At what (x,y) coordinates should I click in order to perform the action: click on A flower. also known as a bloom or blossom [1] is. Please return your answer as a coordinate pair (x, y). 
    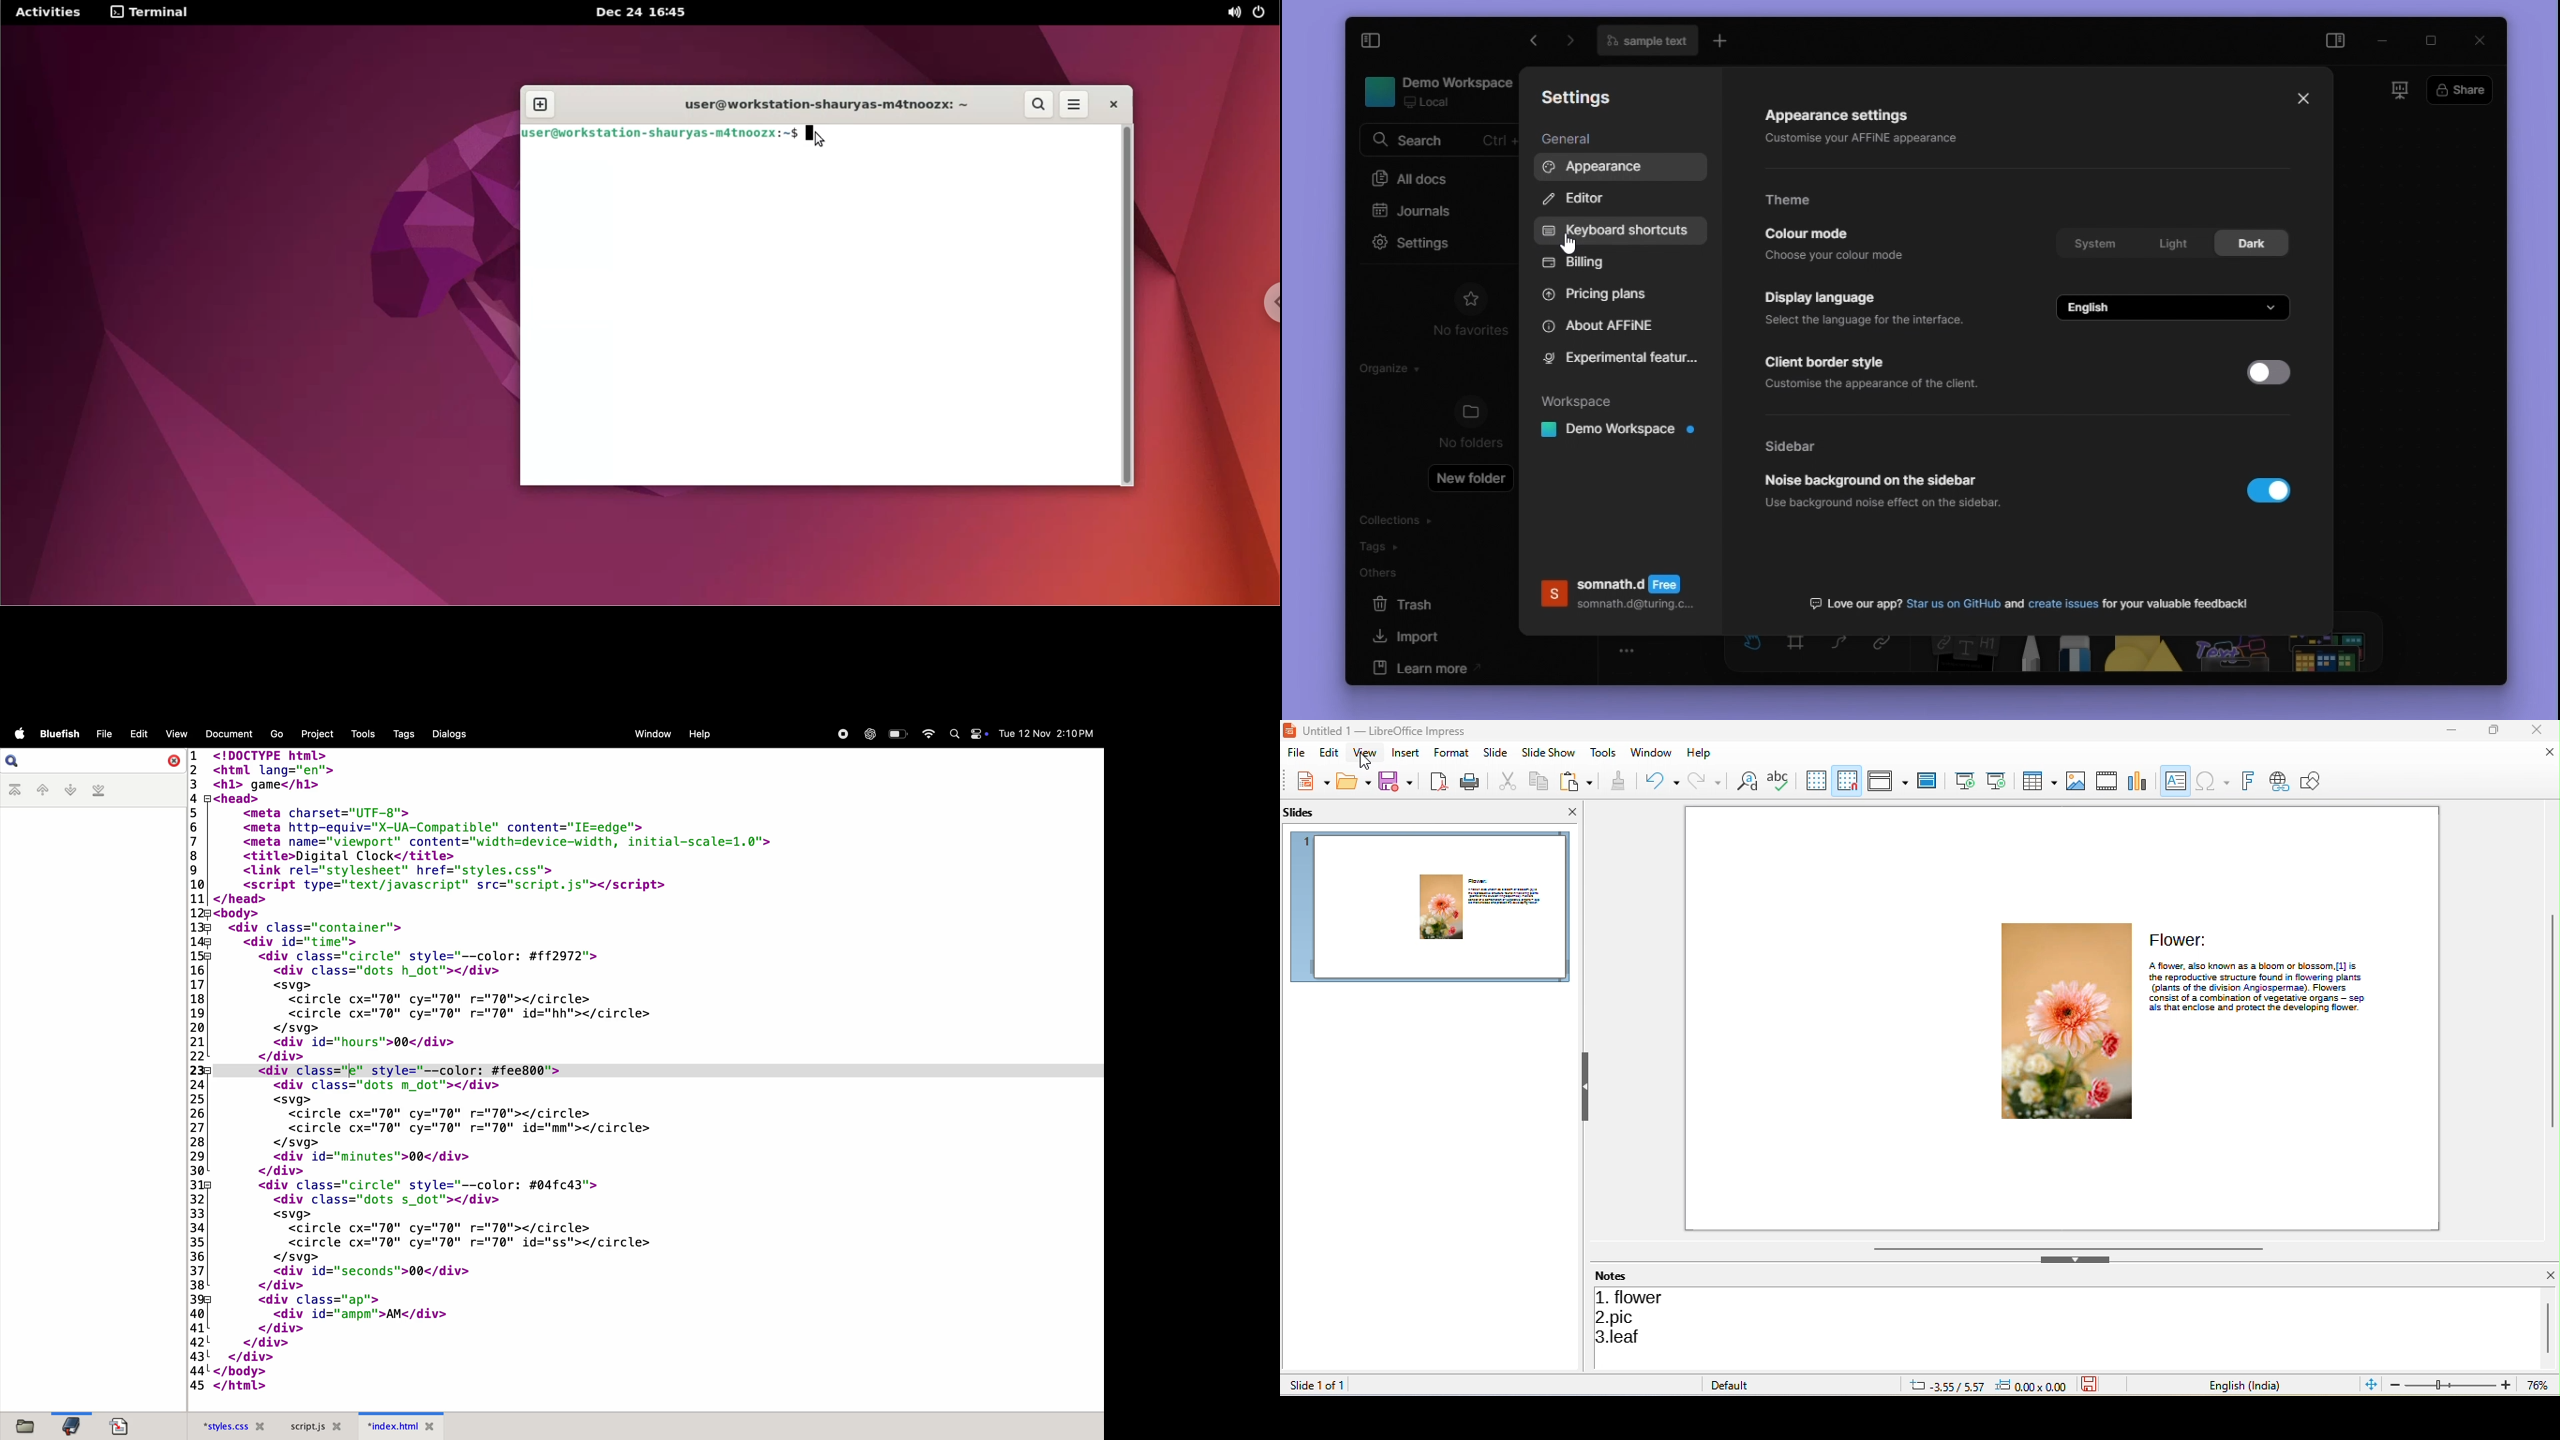
    Looking at the image, I should click on (2252, 966).